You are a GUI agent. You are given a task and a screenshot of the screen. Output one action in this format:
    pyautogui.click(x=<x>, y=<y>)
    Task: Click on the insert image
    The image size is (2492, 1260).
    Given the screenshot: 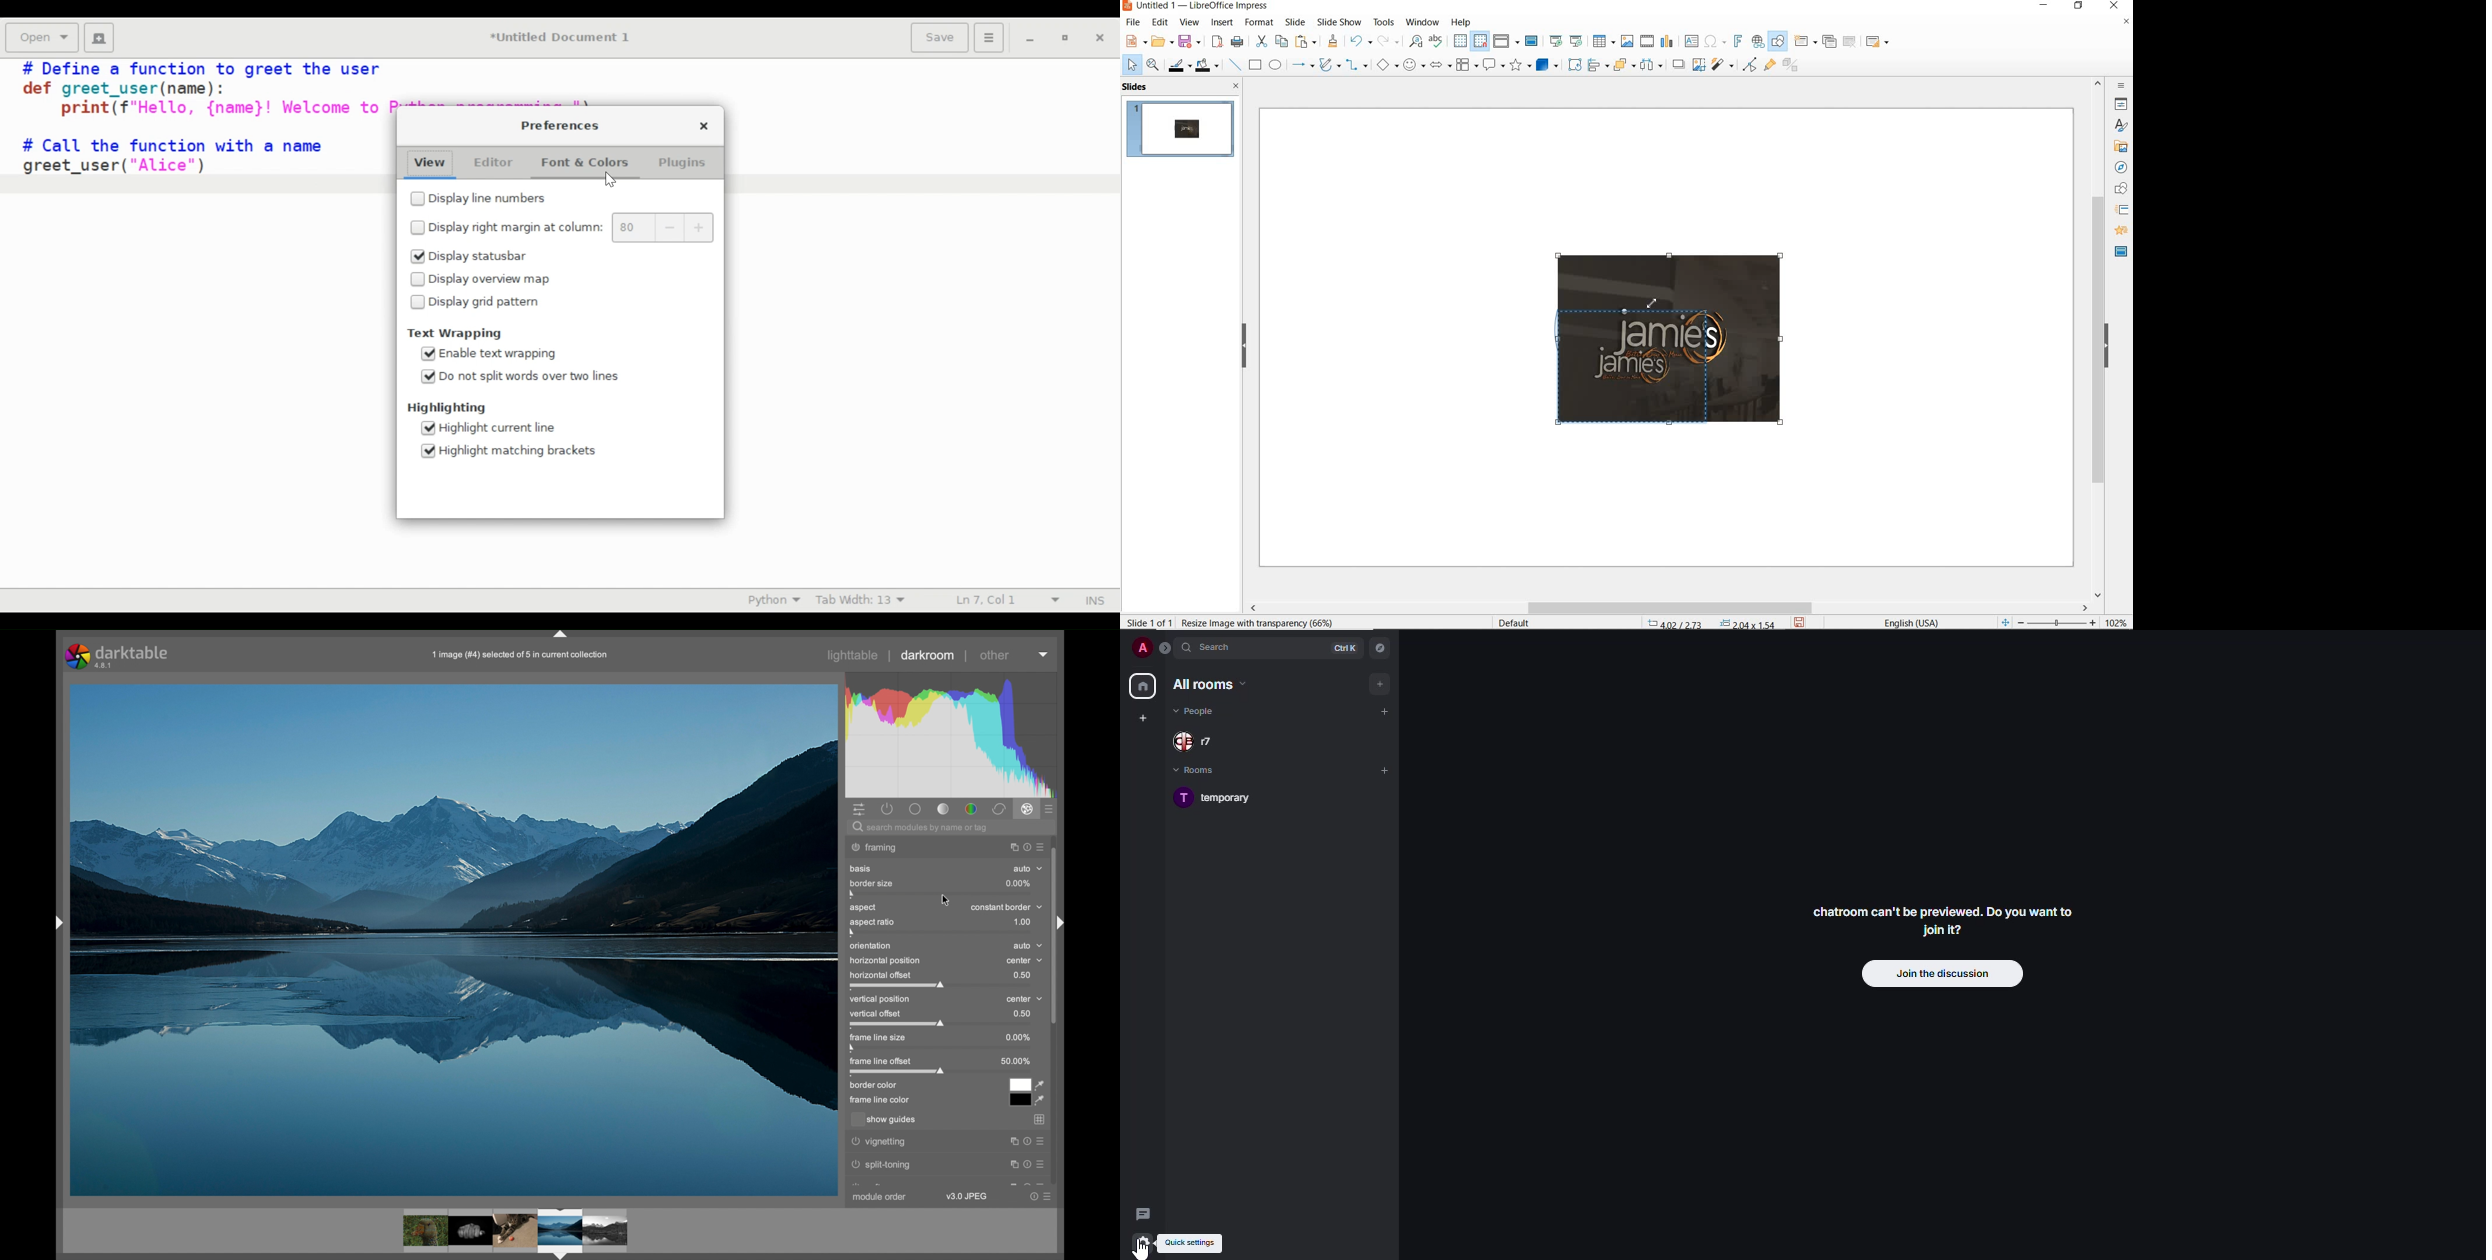 What is the action you would take?
    pyautogui.click(x=1627, y=41)
    